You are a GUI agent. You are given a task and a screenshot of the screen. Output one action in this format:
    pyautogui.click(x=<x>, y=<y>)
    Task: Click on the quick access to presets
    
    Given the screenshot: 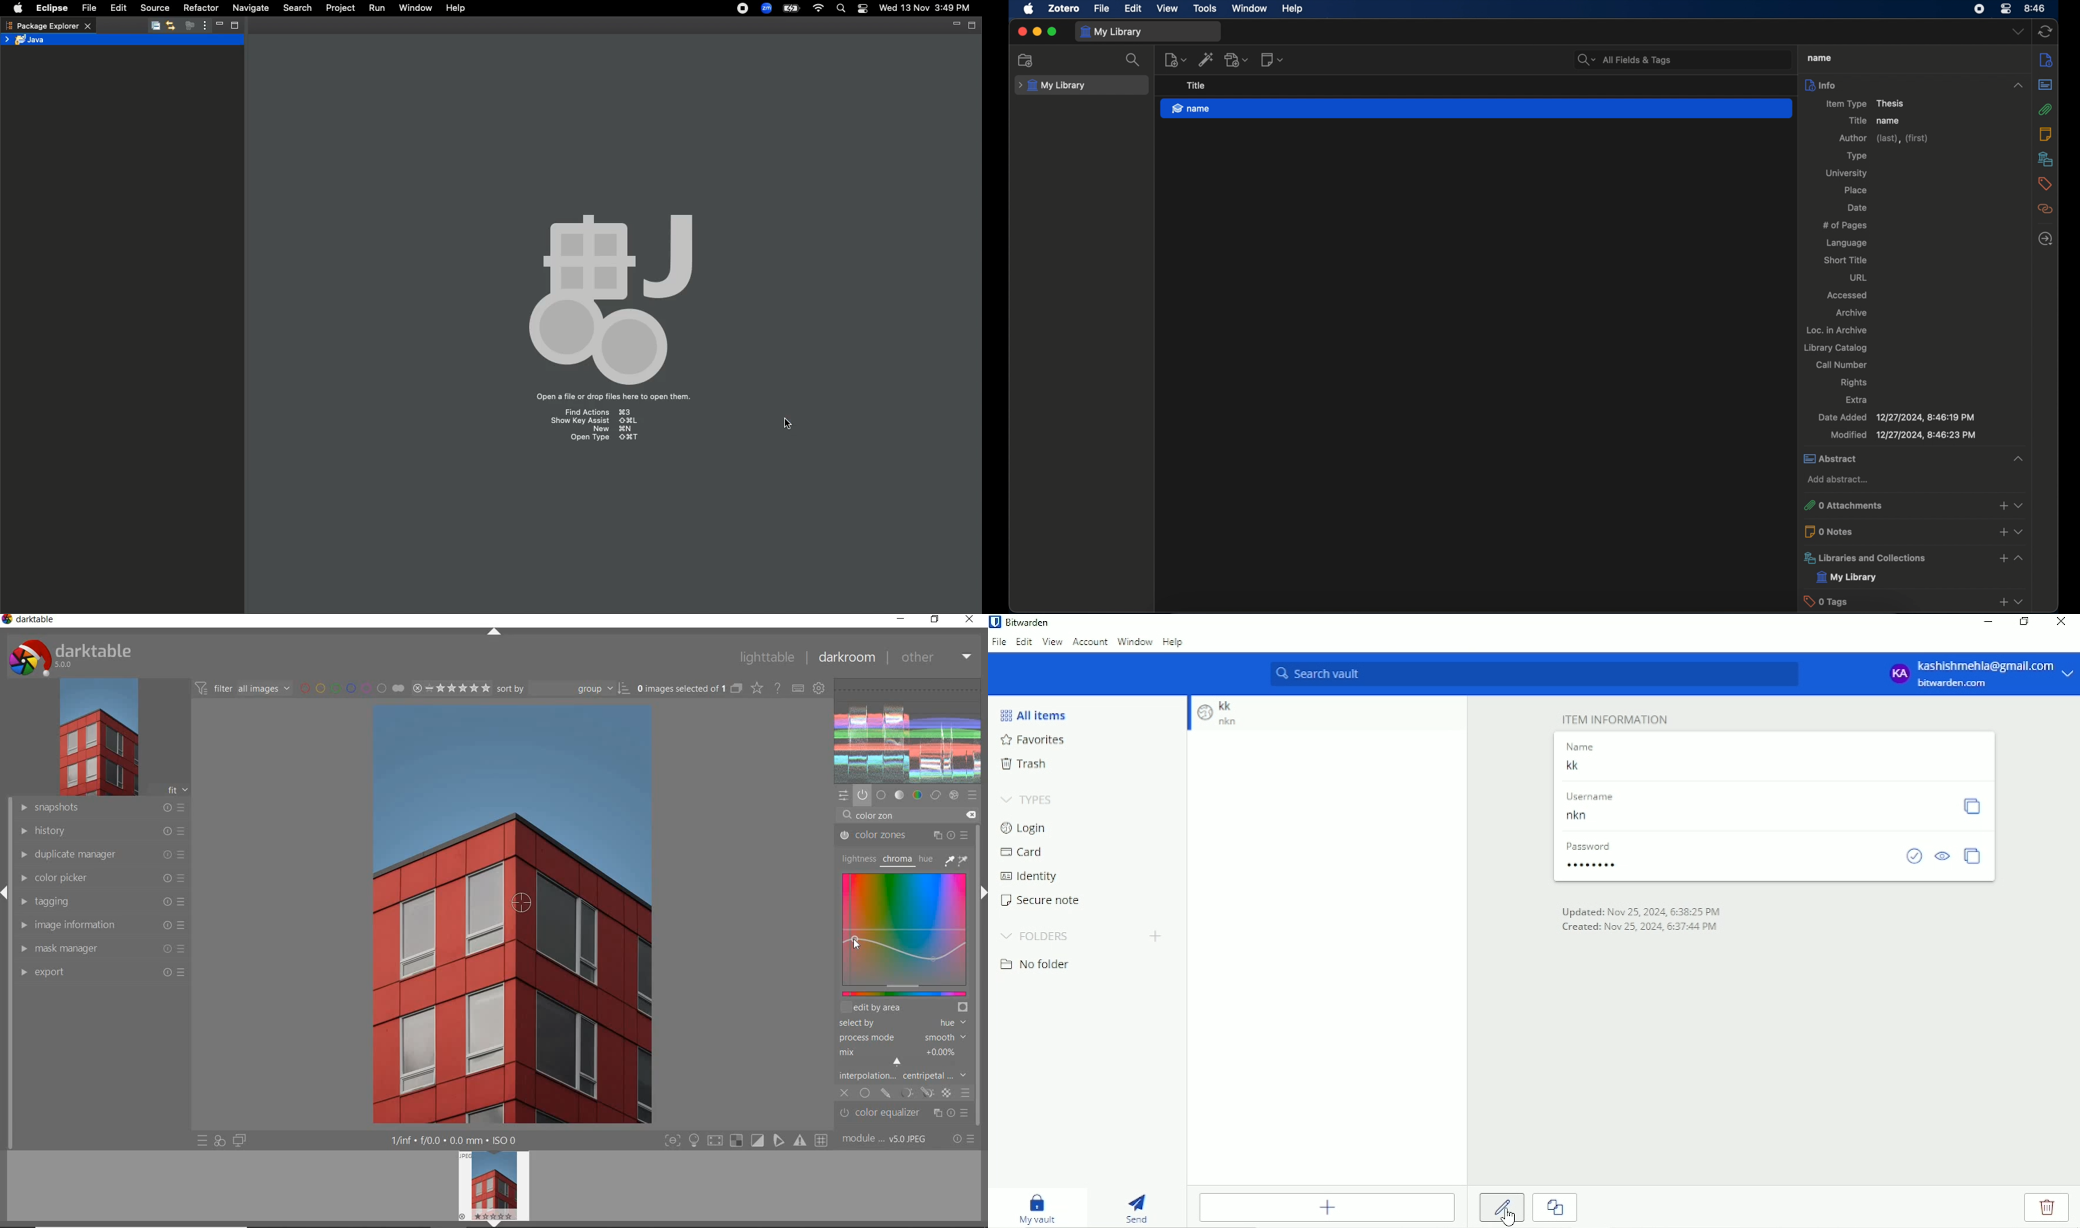 What is the action you would take?
    pyautogui.click(x=202, y=1142)
    